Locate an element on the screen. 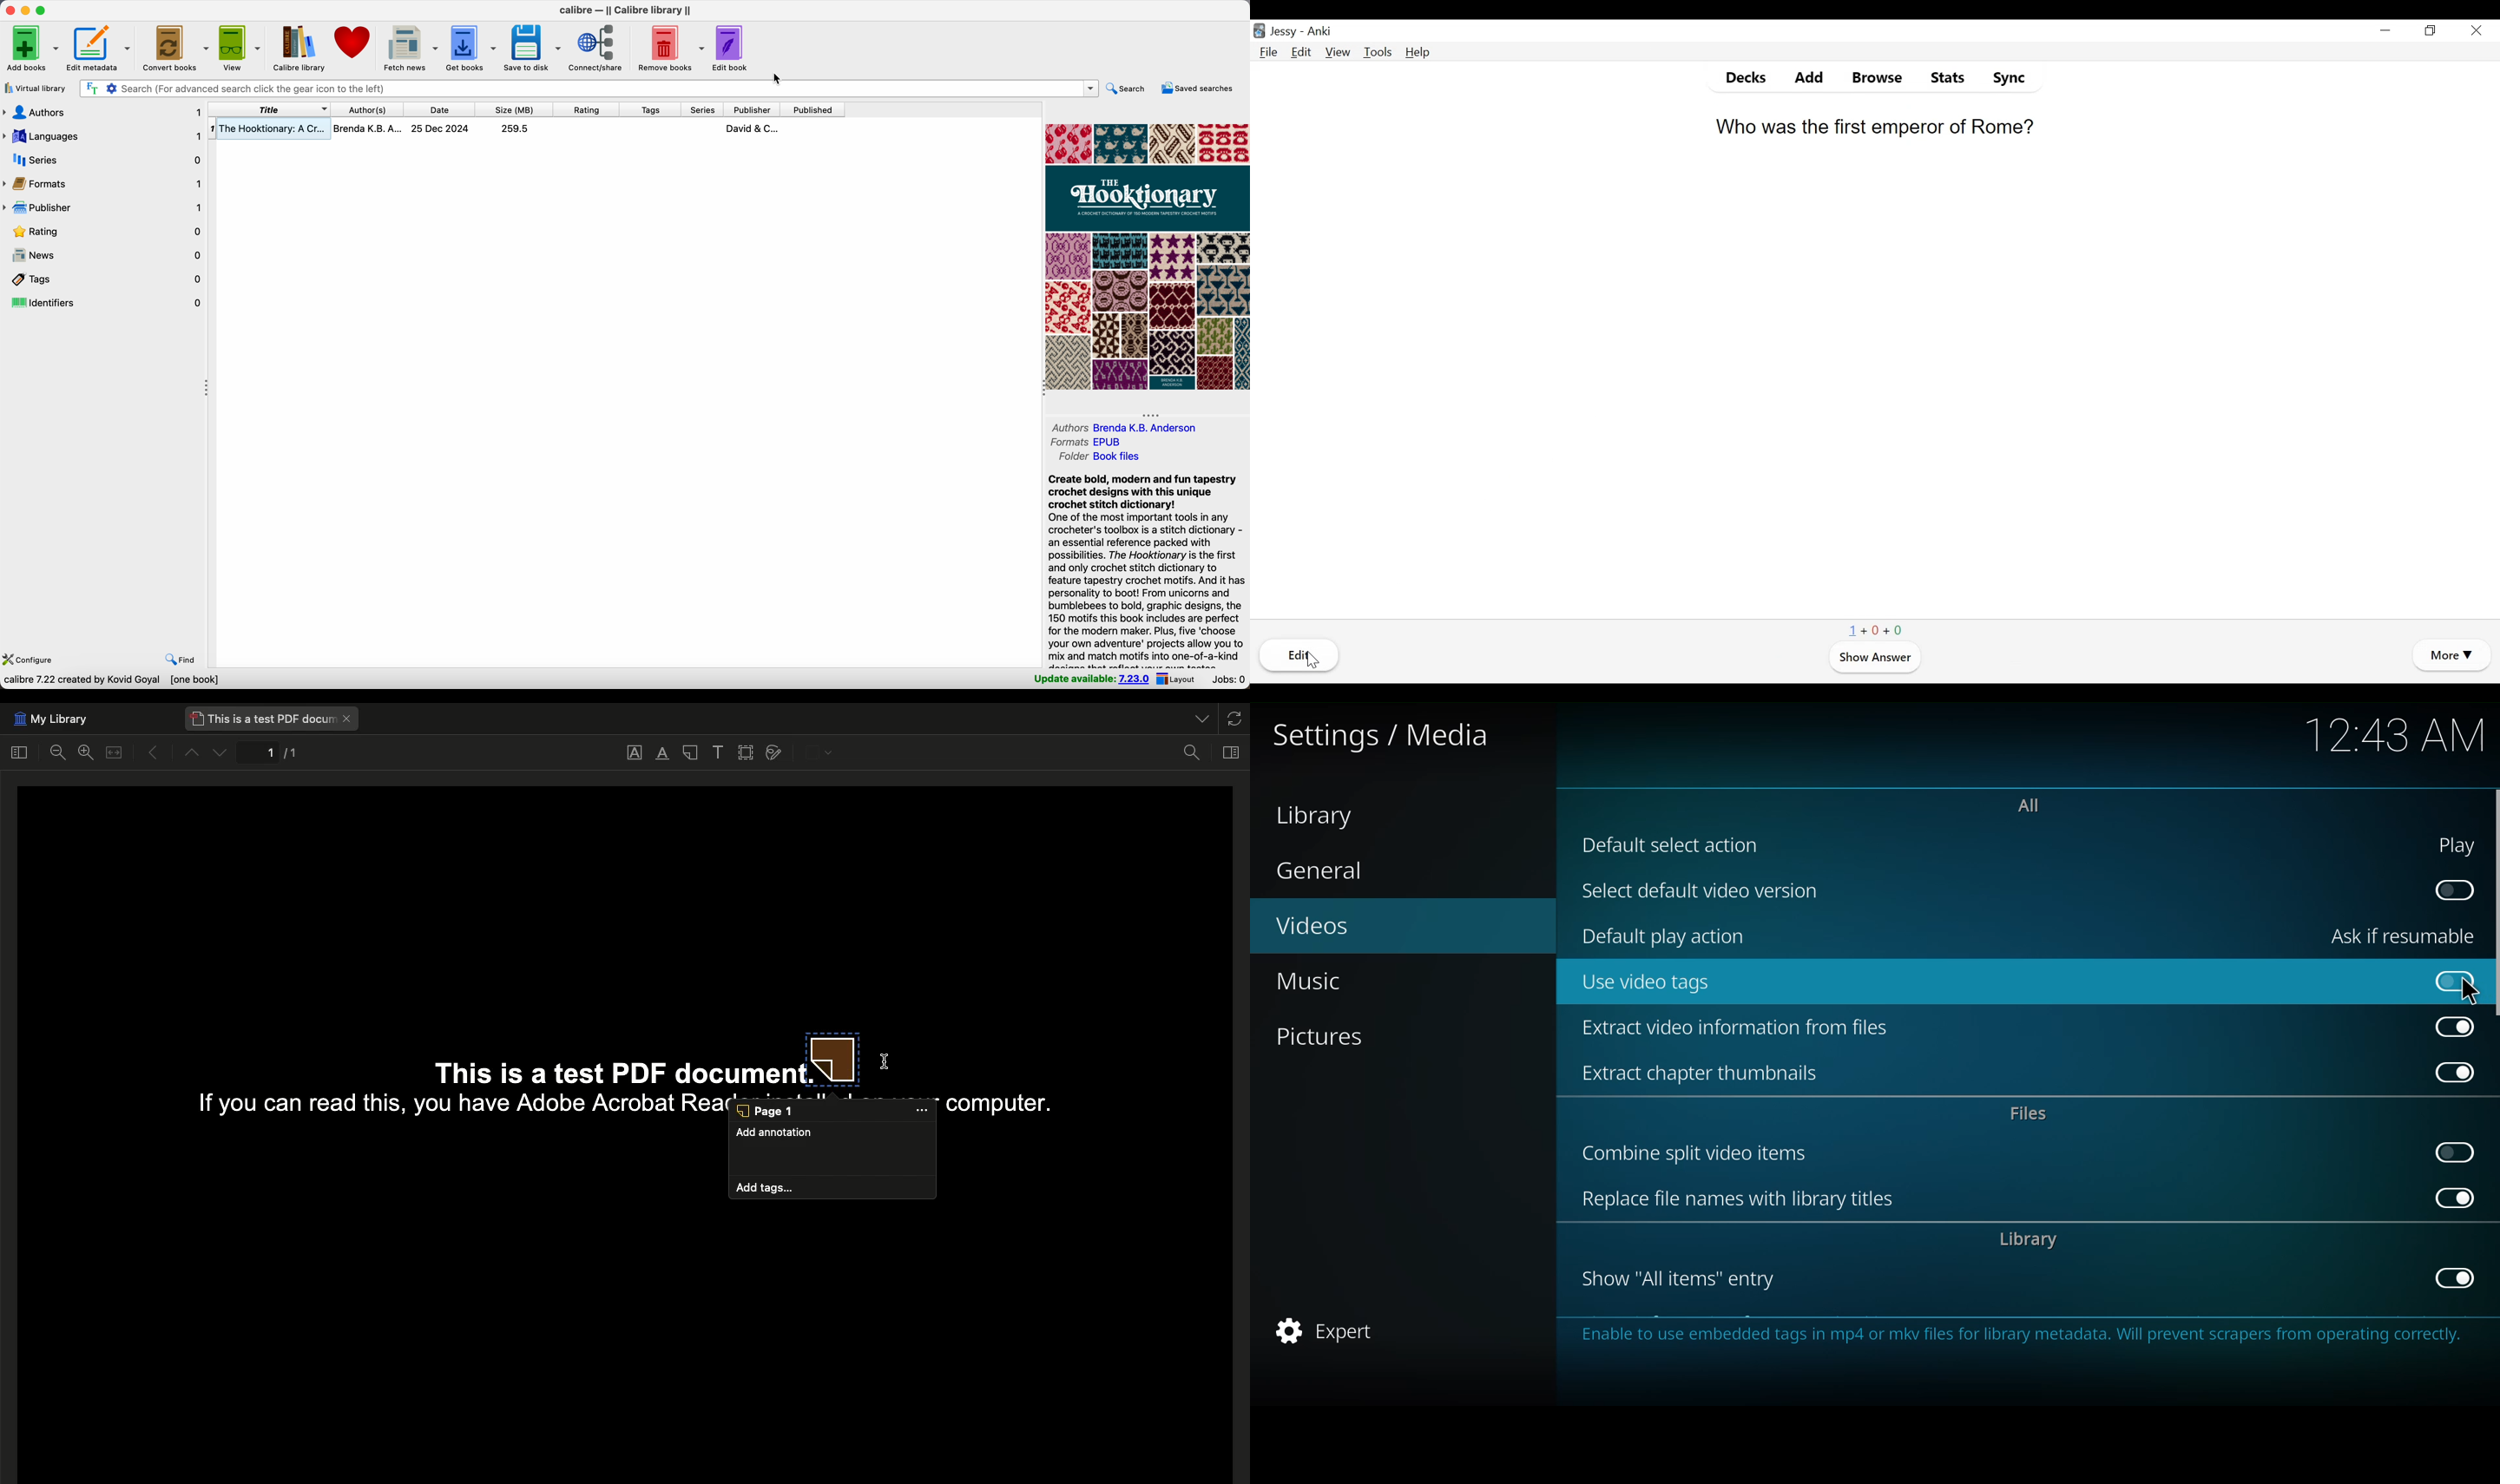  Restore is located at coordinates (2431, 31).